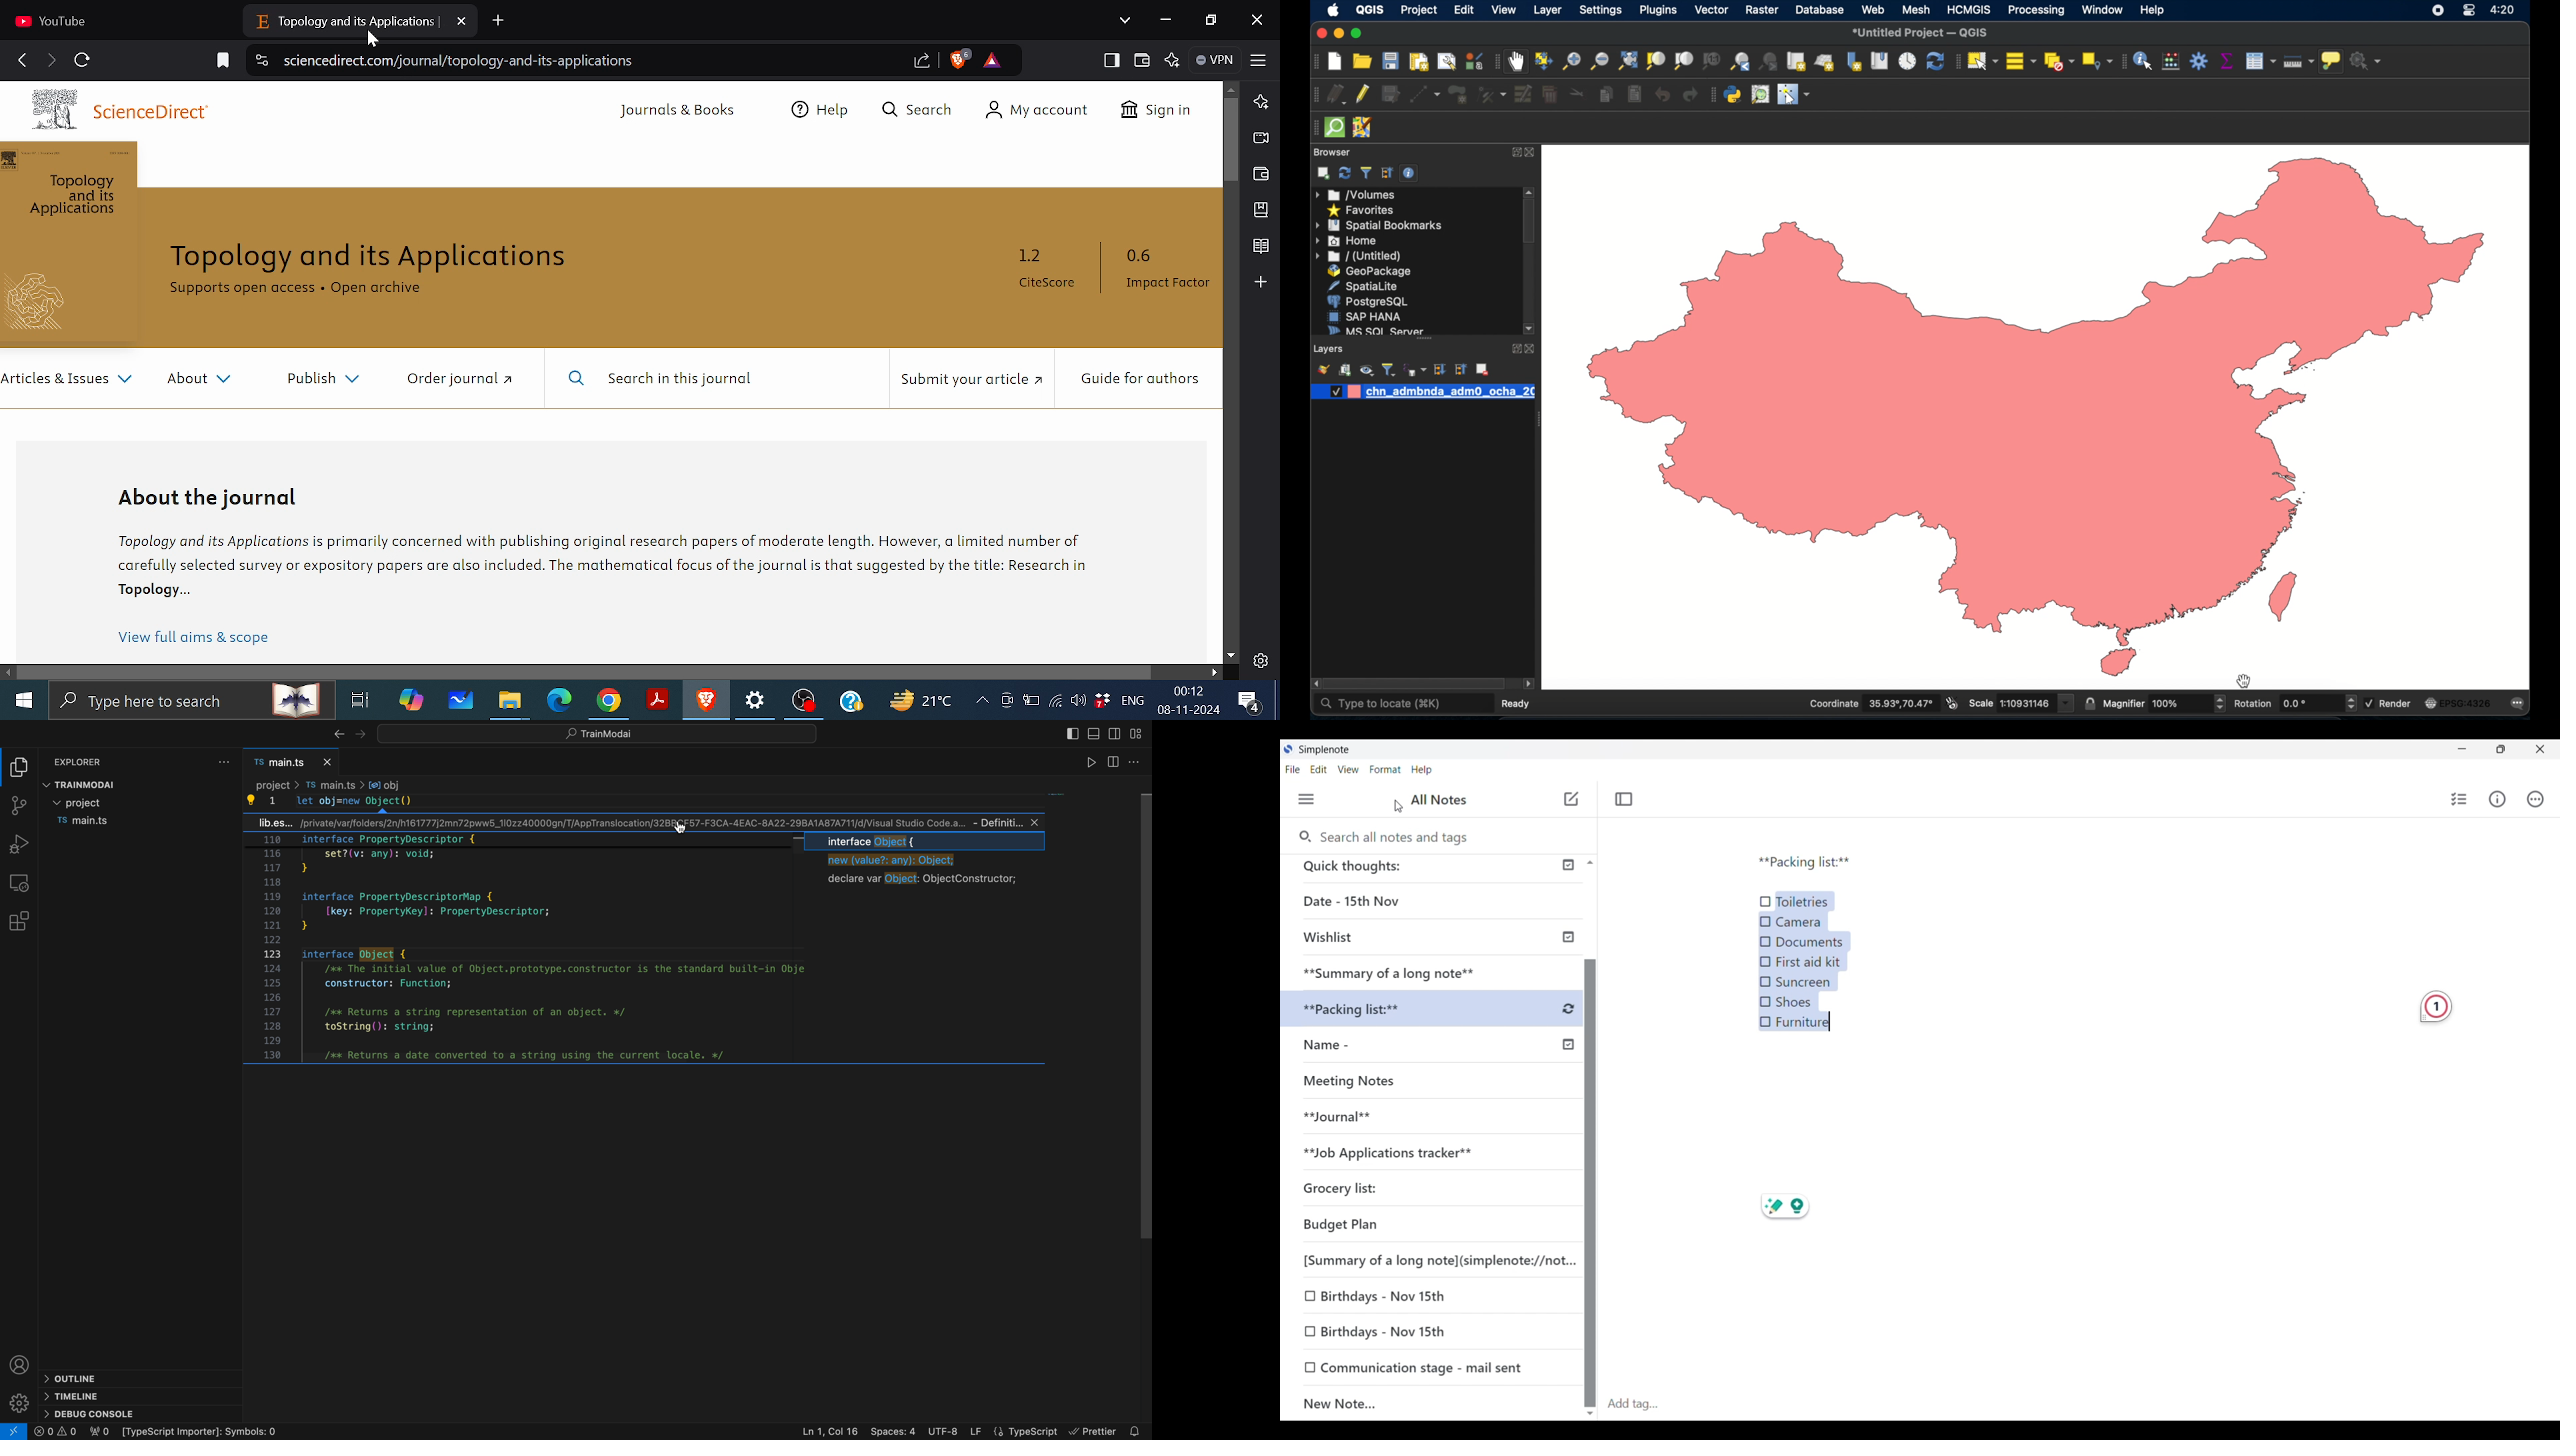 This screenshot has height=1456, width=2576. Describe the element at coordinates (1393, 939) in the screenshot. I see `Wishlist` at that location.